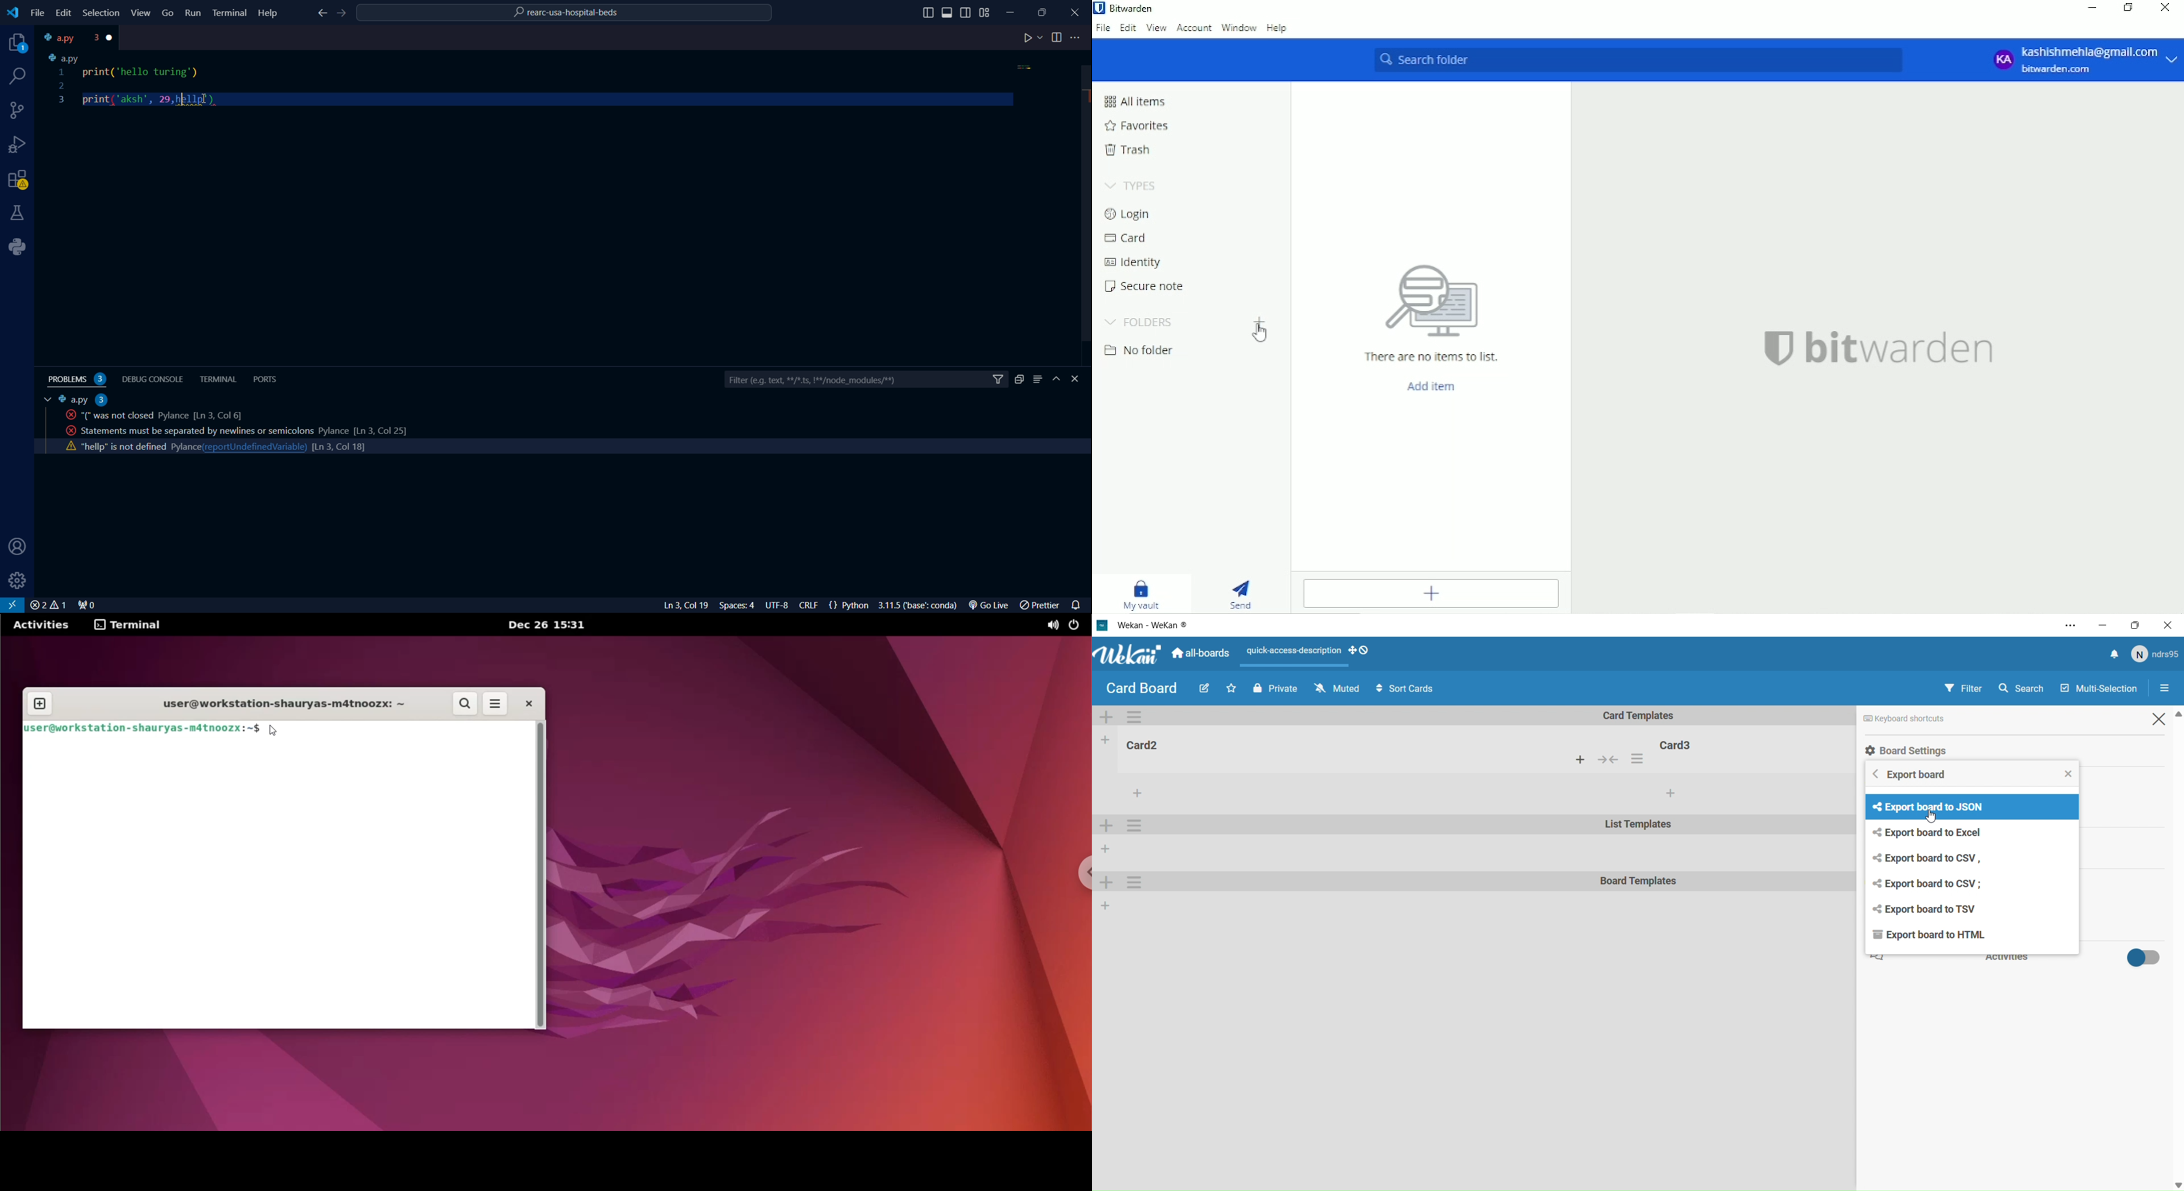 Image resolution: width=2184 pixels, height=1204 pixels. I want to click on quick access description, so click(1291, 651).